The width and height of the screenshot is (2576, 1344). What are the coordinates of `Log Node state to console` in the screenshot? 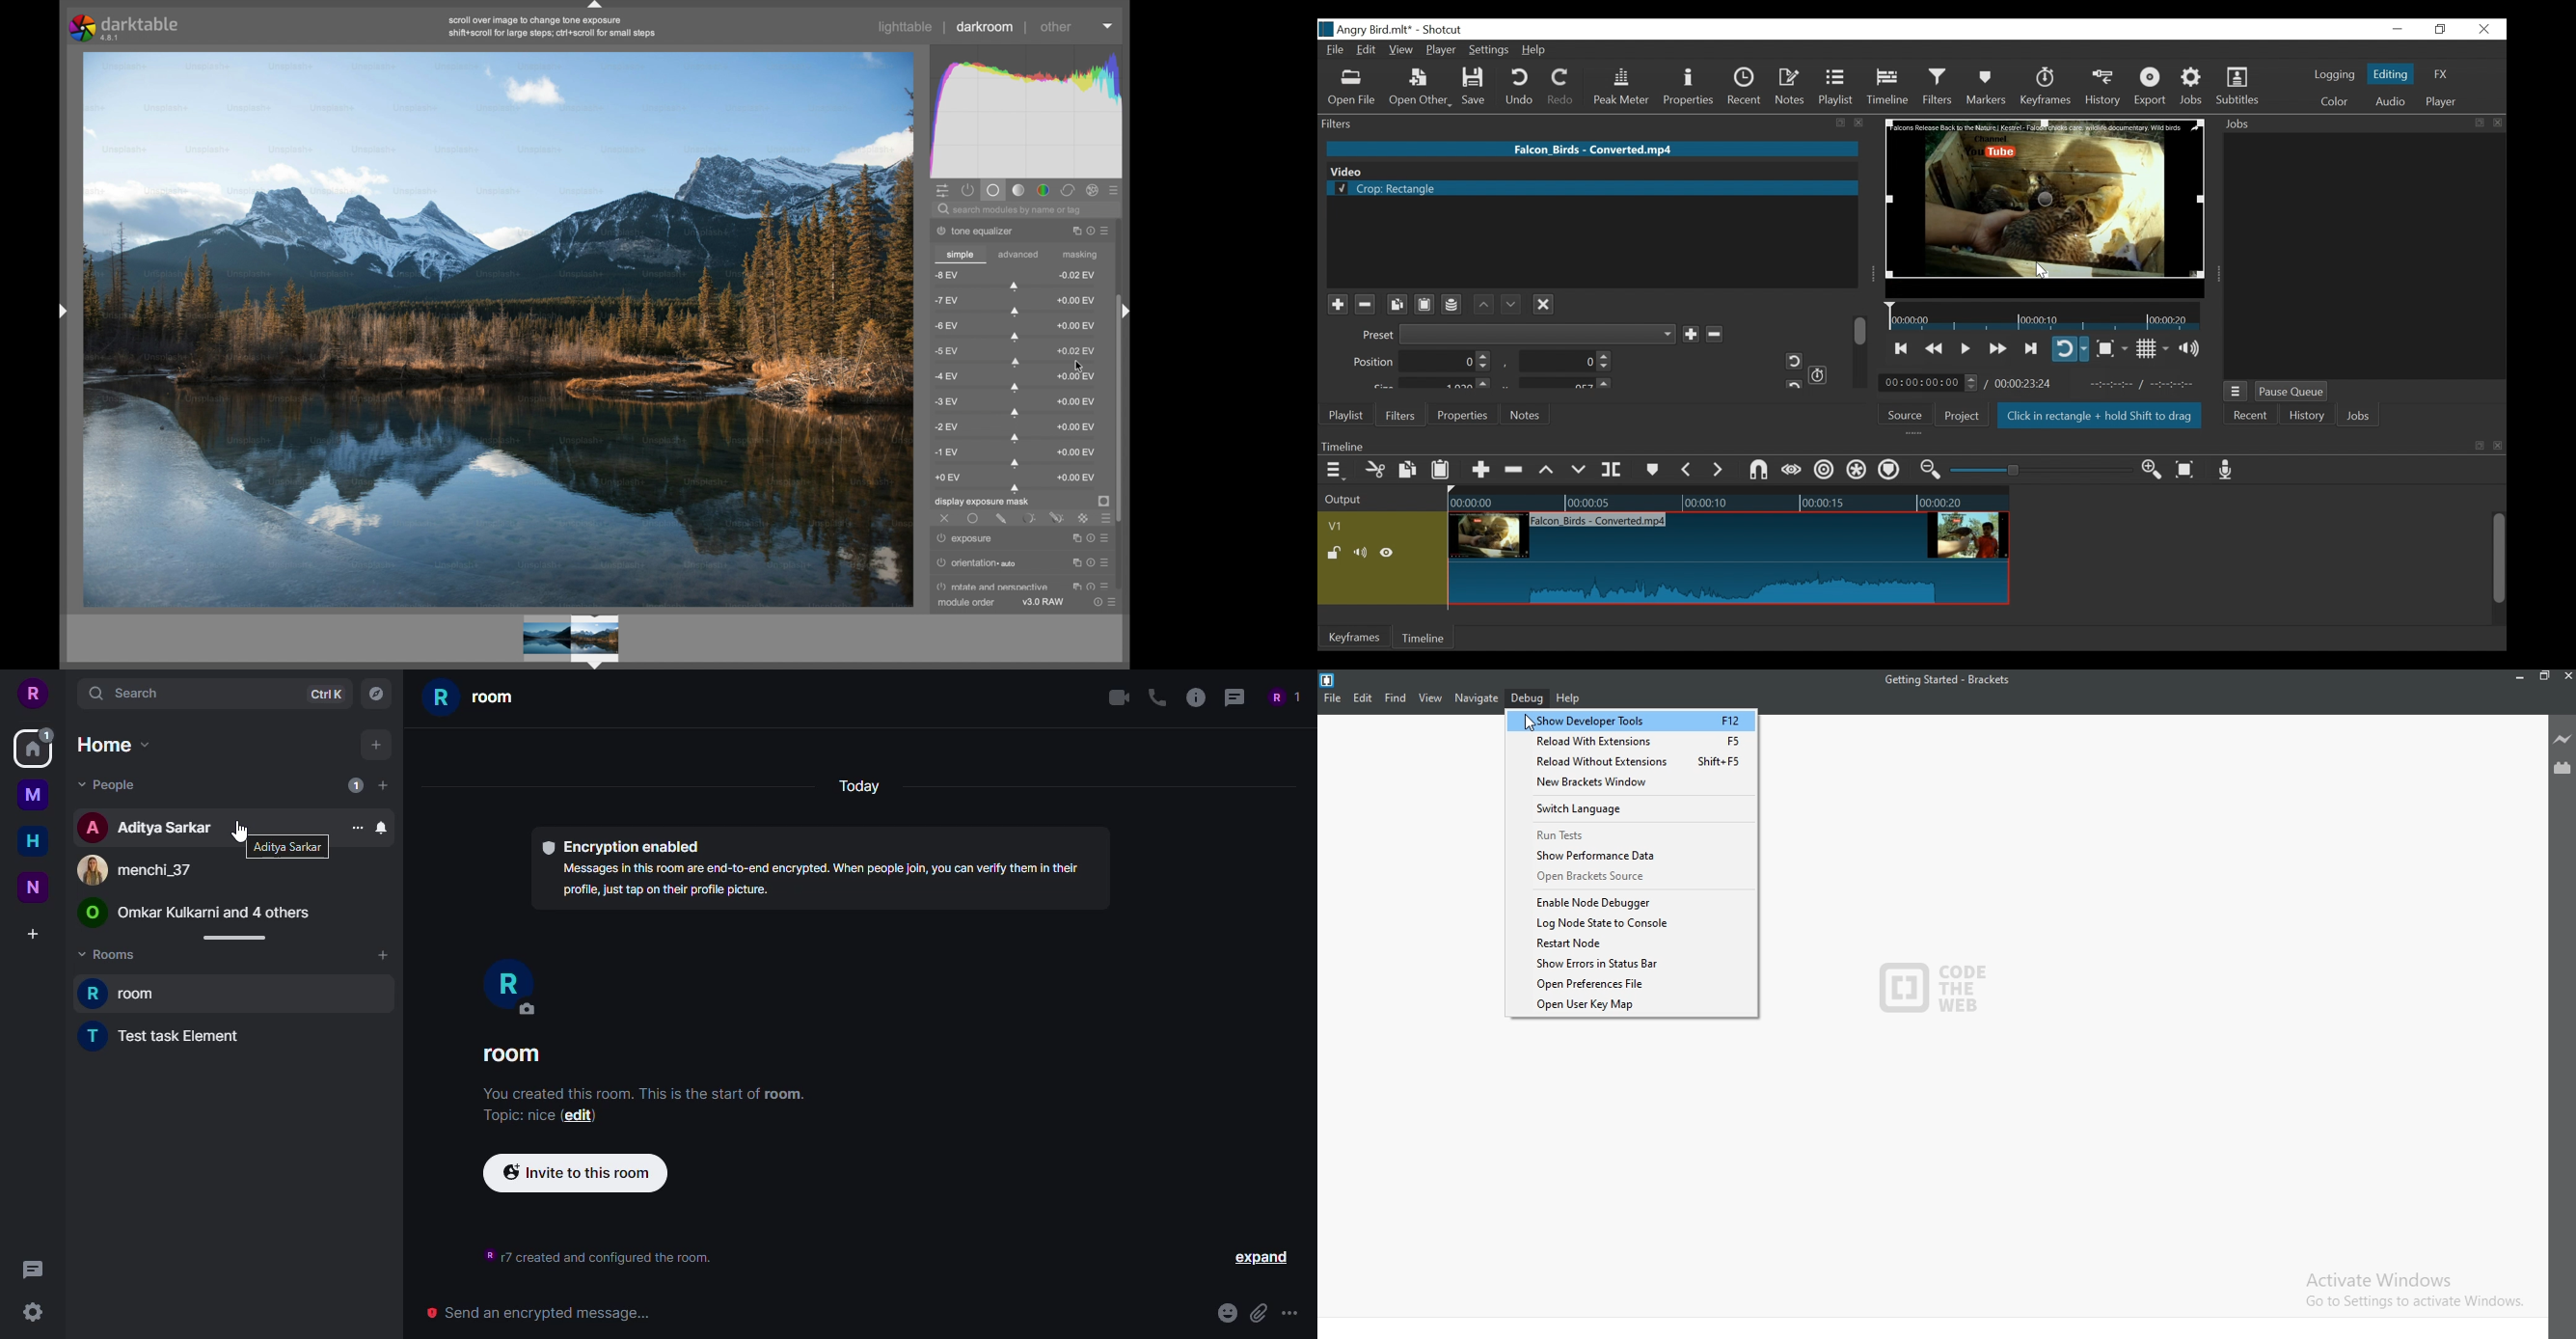 It's located at (1632, 920).